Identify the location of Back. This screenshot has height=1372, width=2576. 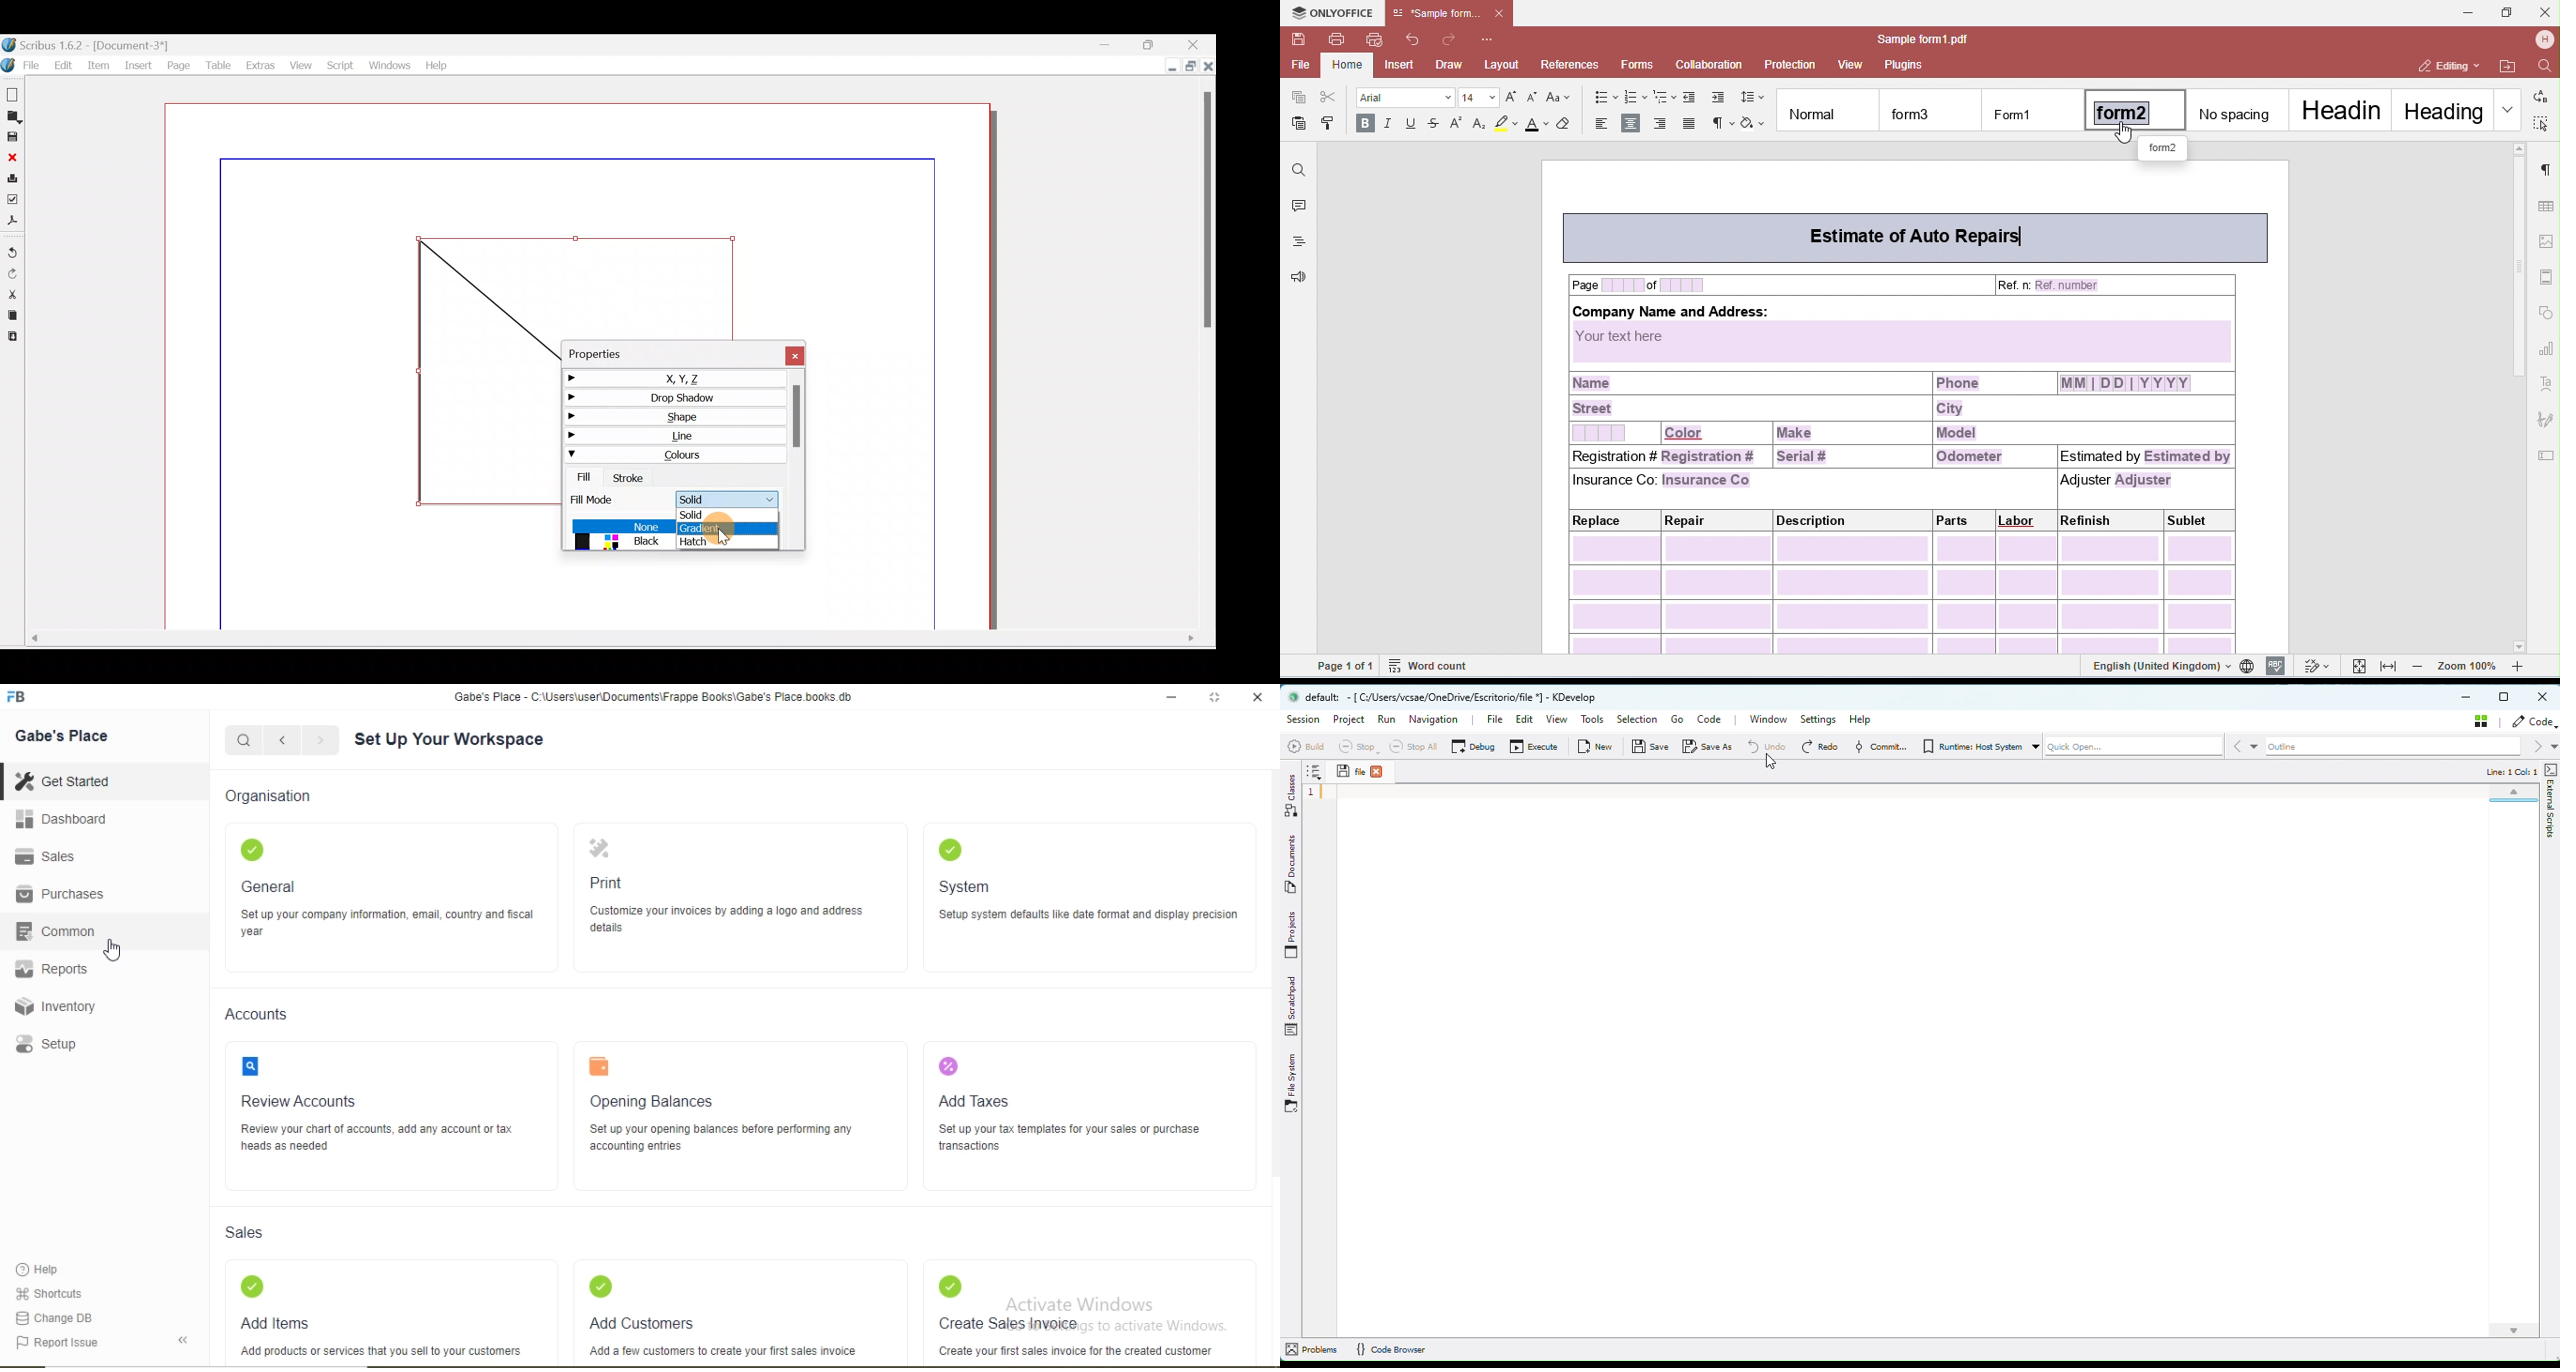
(182, 1340).